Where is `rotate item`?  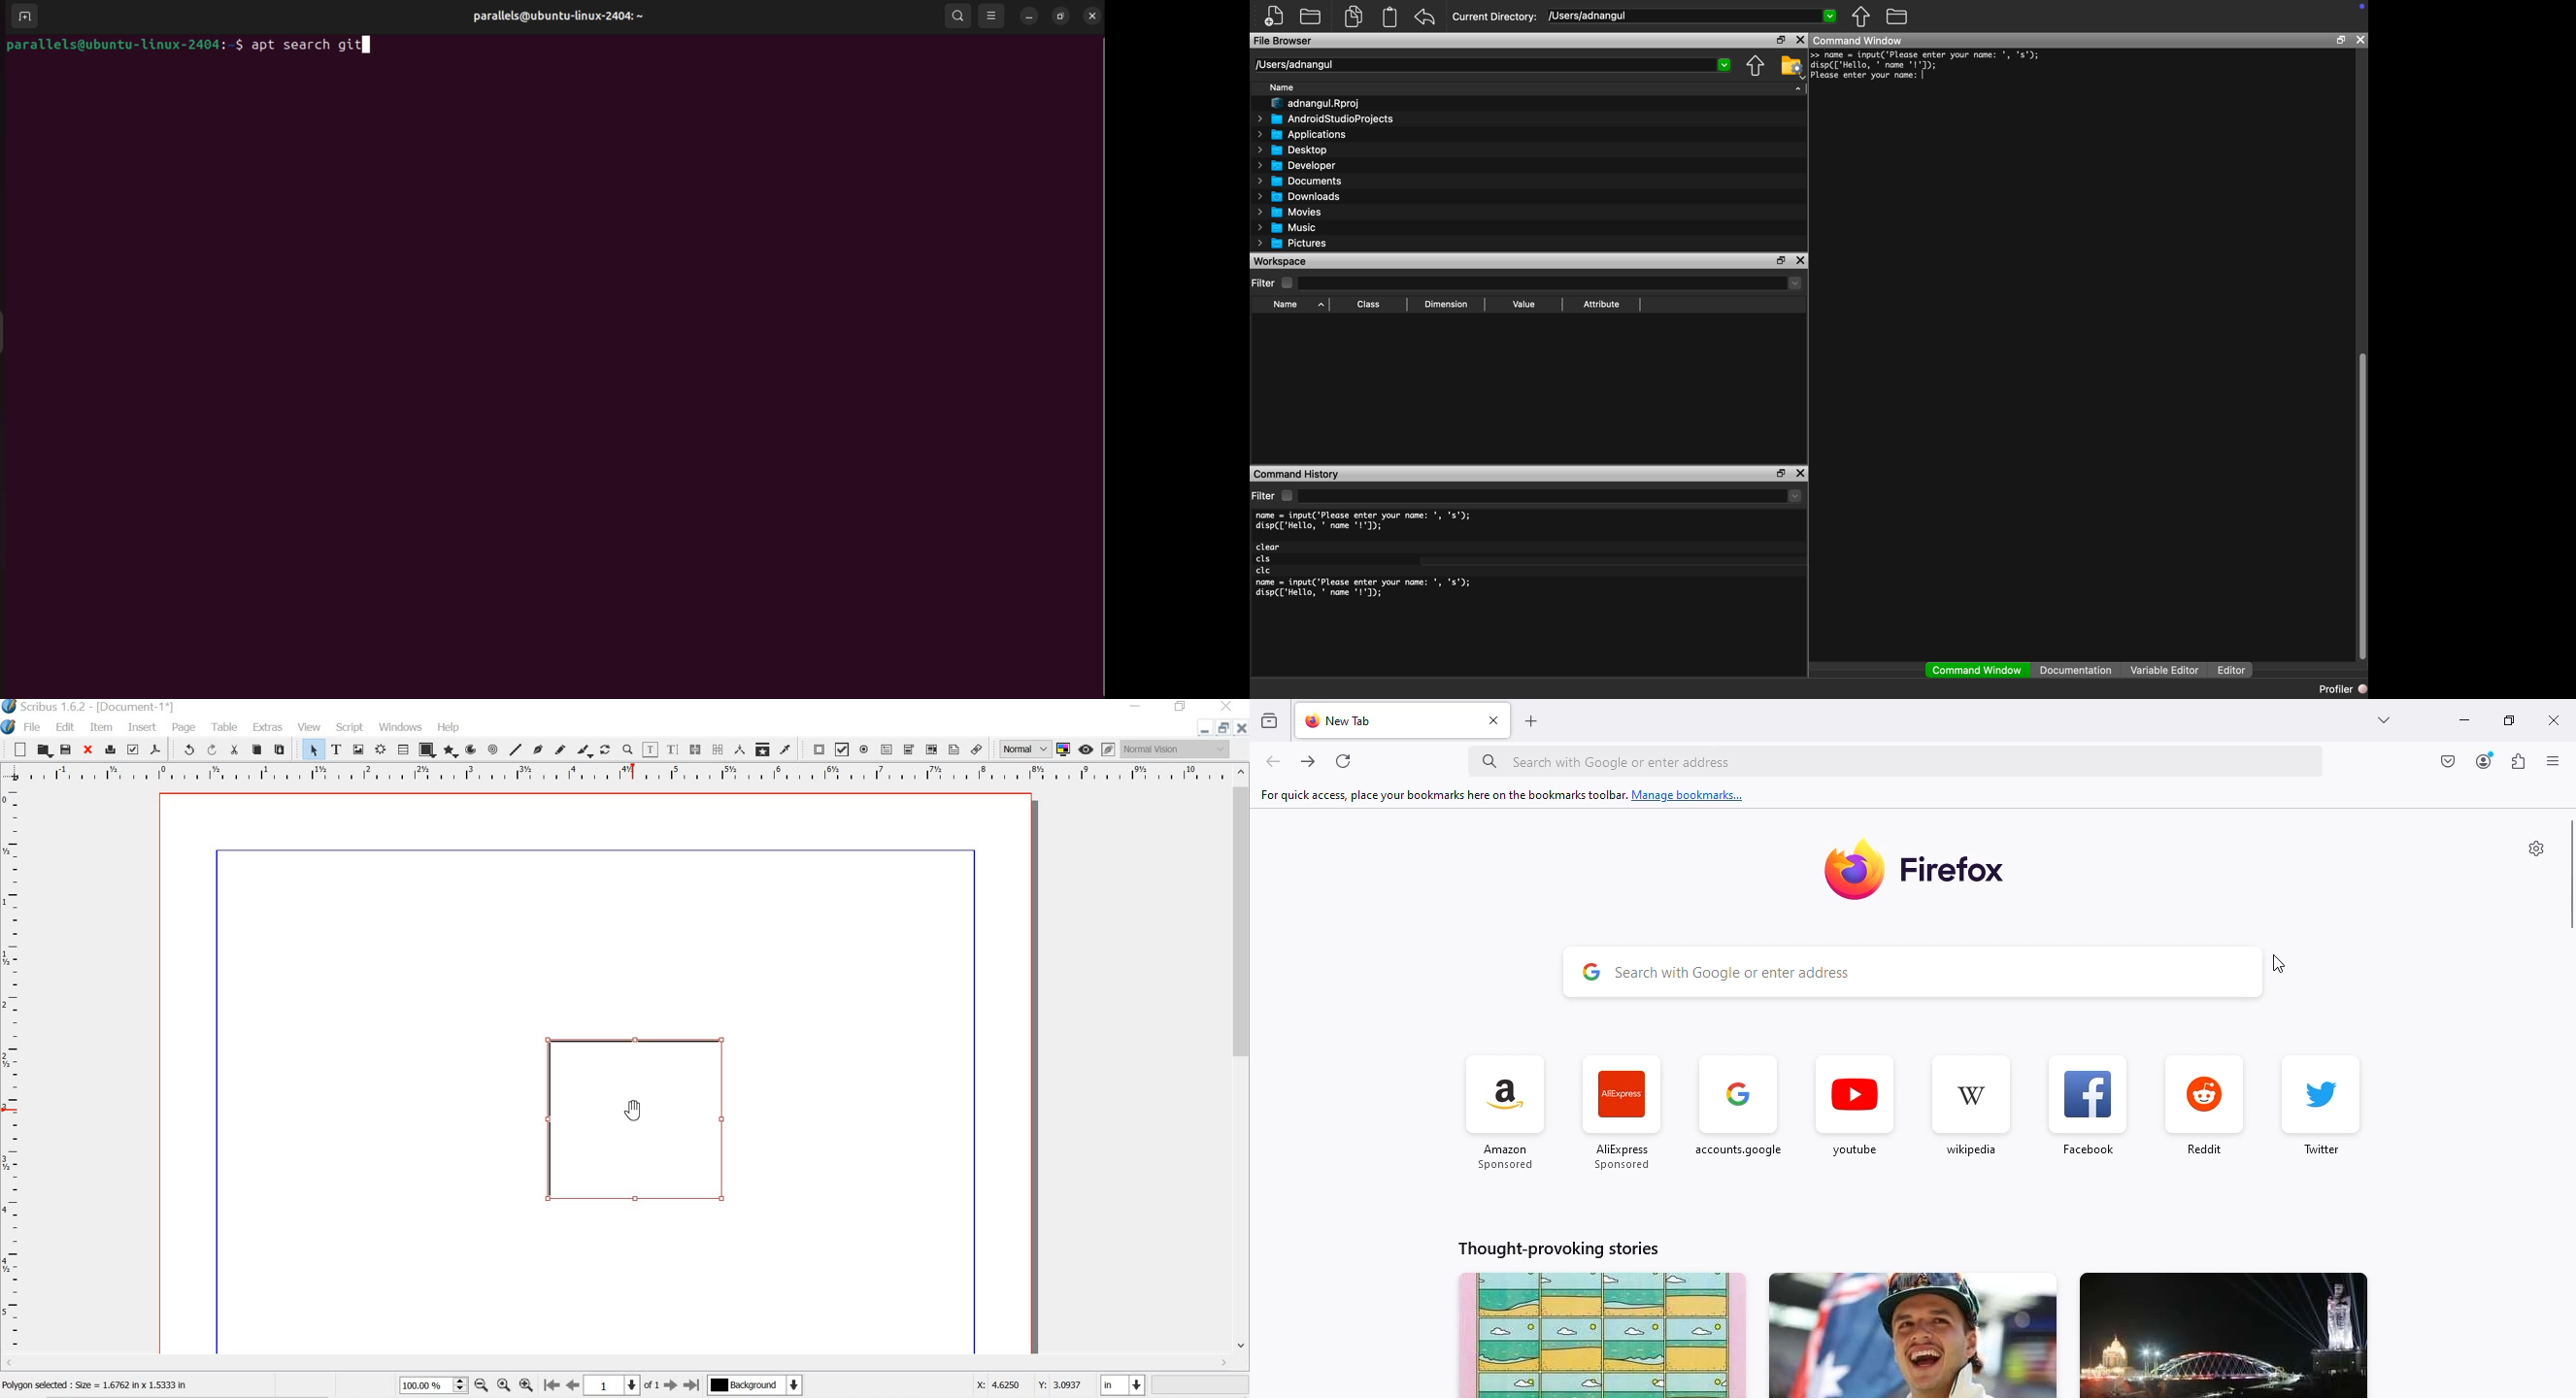 rotate item is located at coordinates (605, 749).